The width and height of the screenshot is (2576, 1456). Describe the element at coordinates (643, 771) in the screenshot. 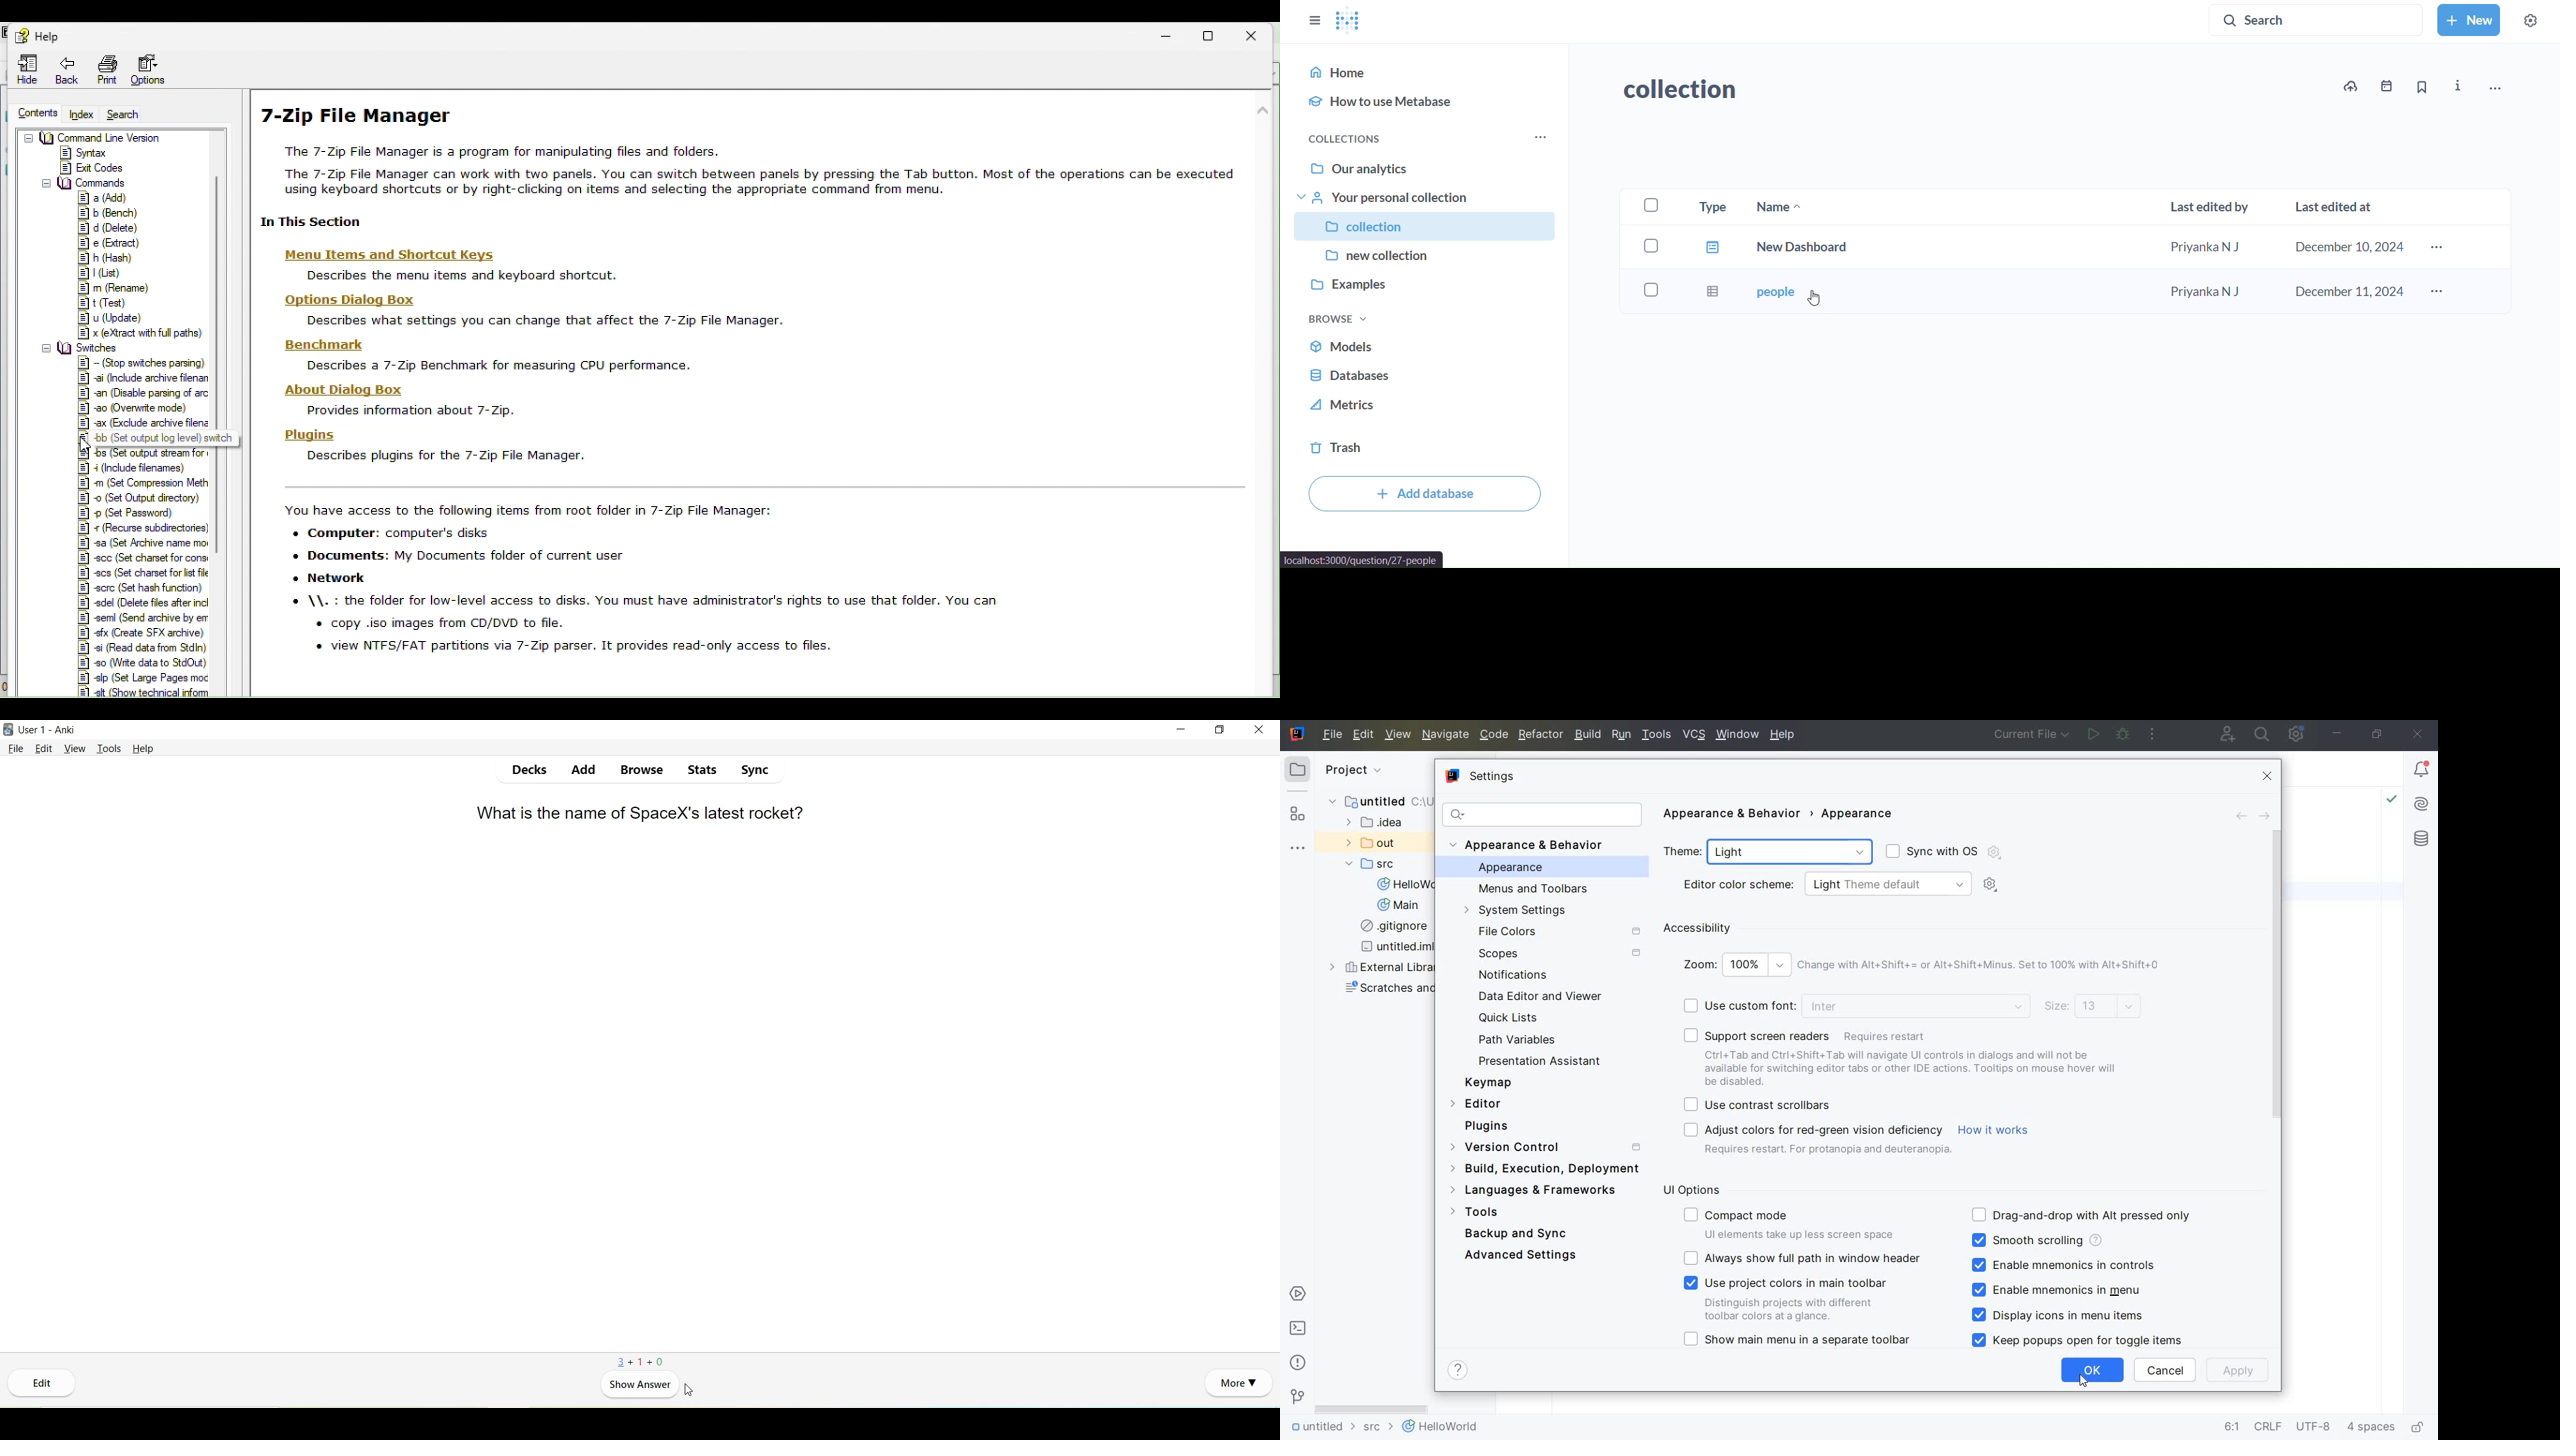

I see `Browse` at that location.